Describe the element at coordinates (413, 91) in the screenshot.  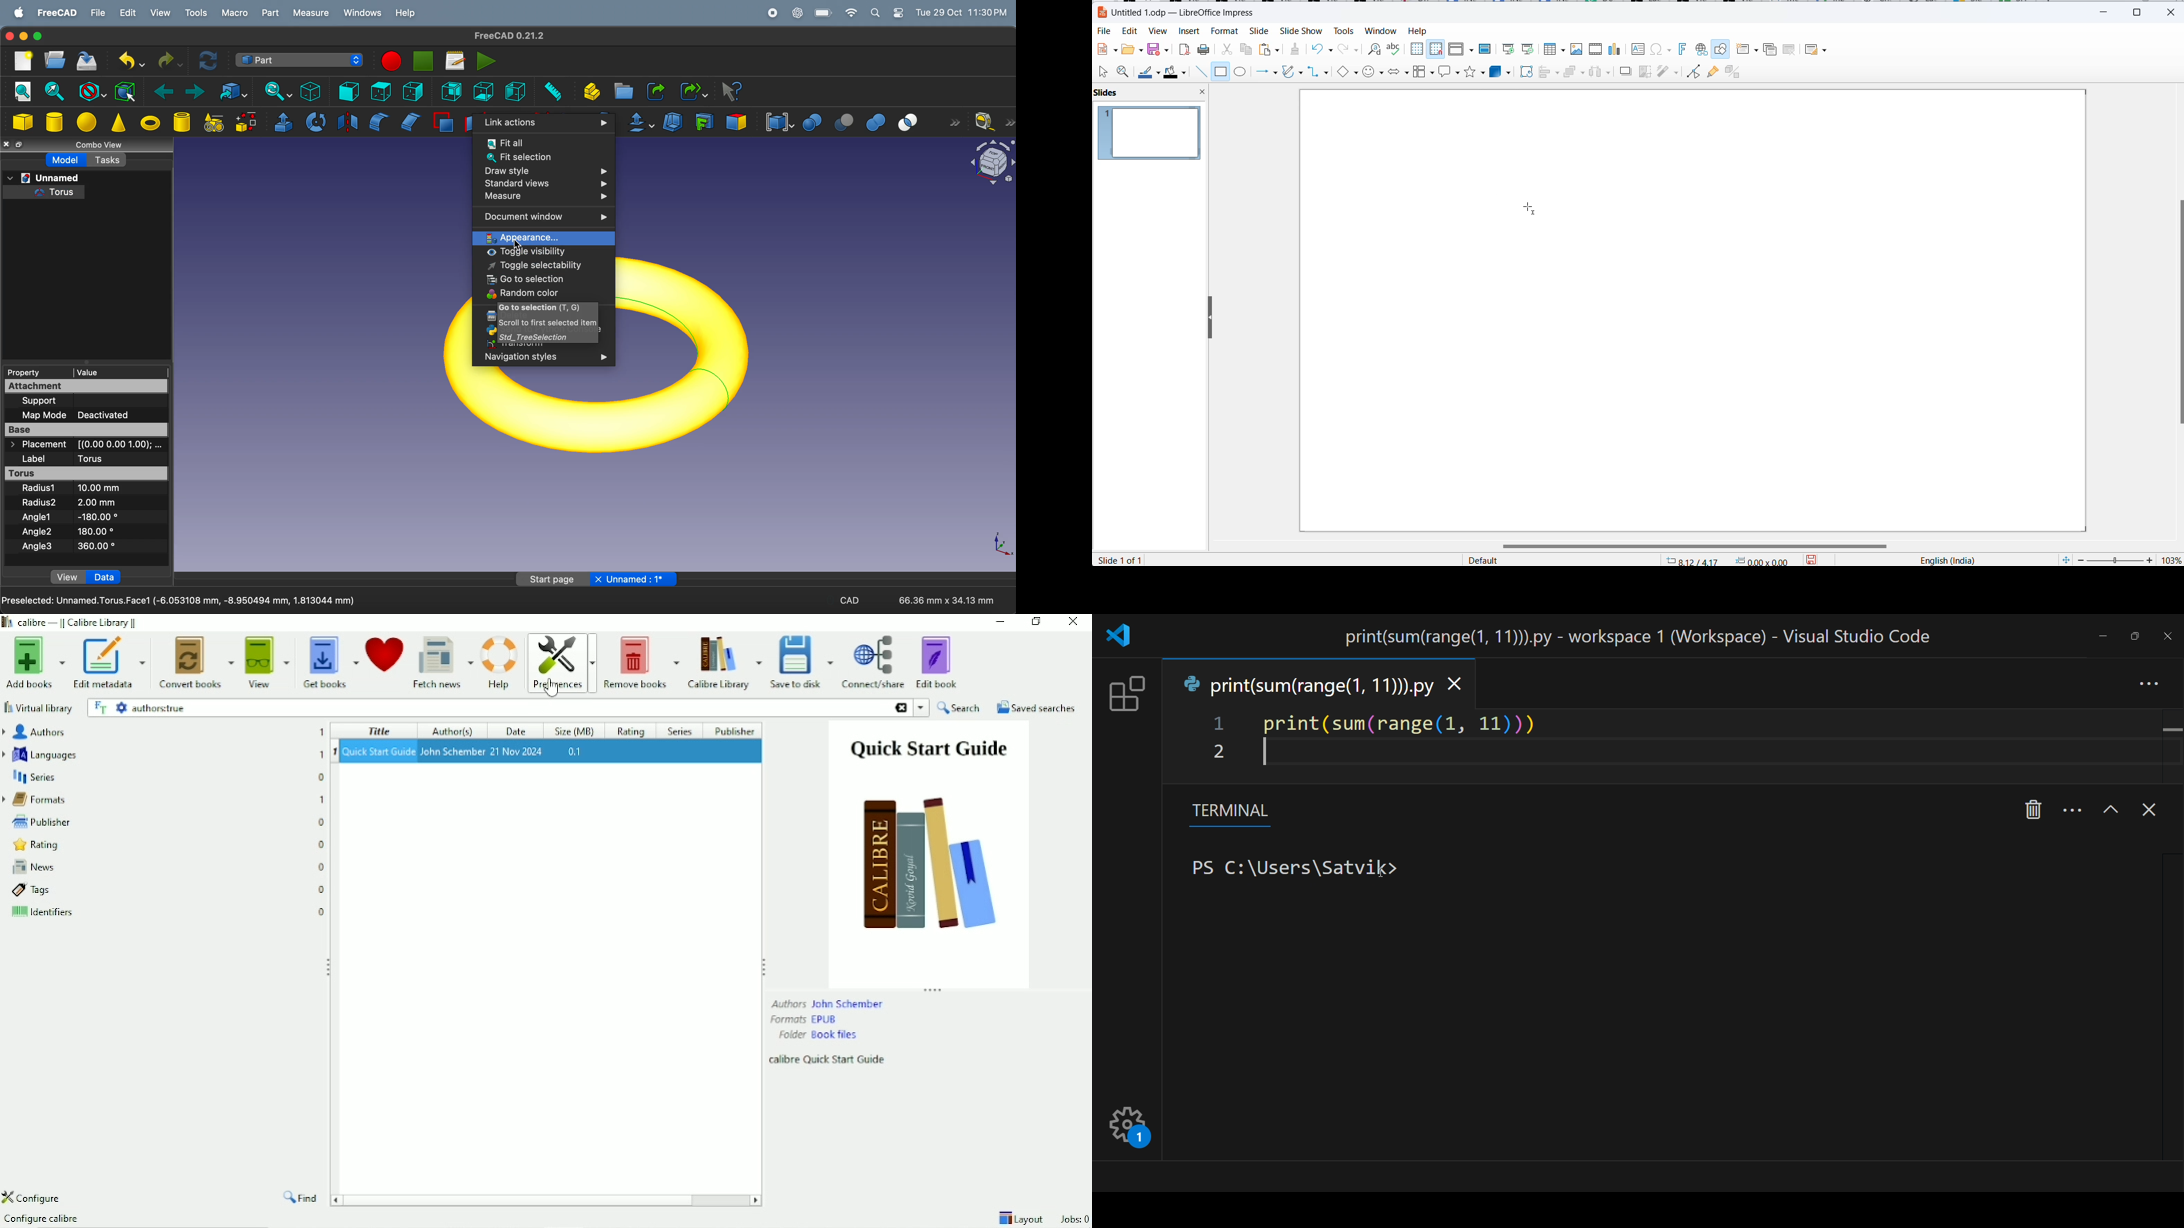
I see `right view` at that location.